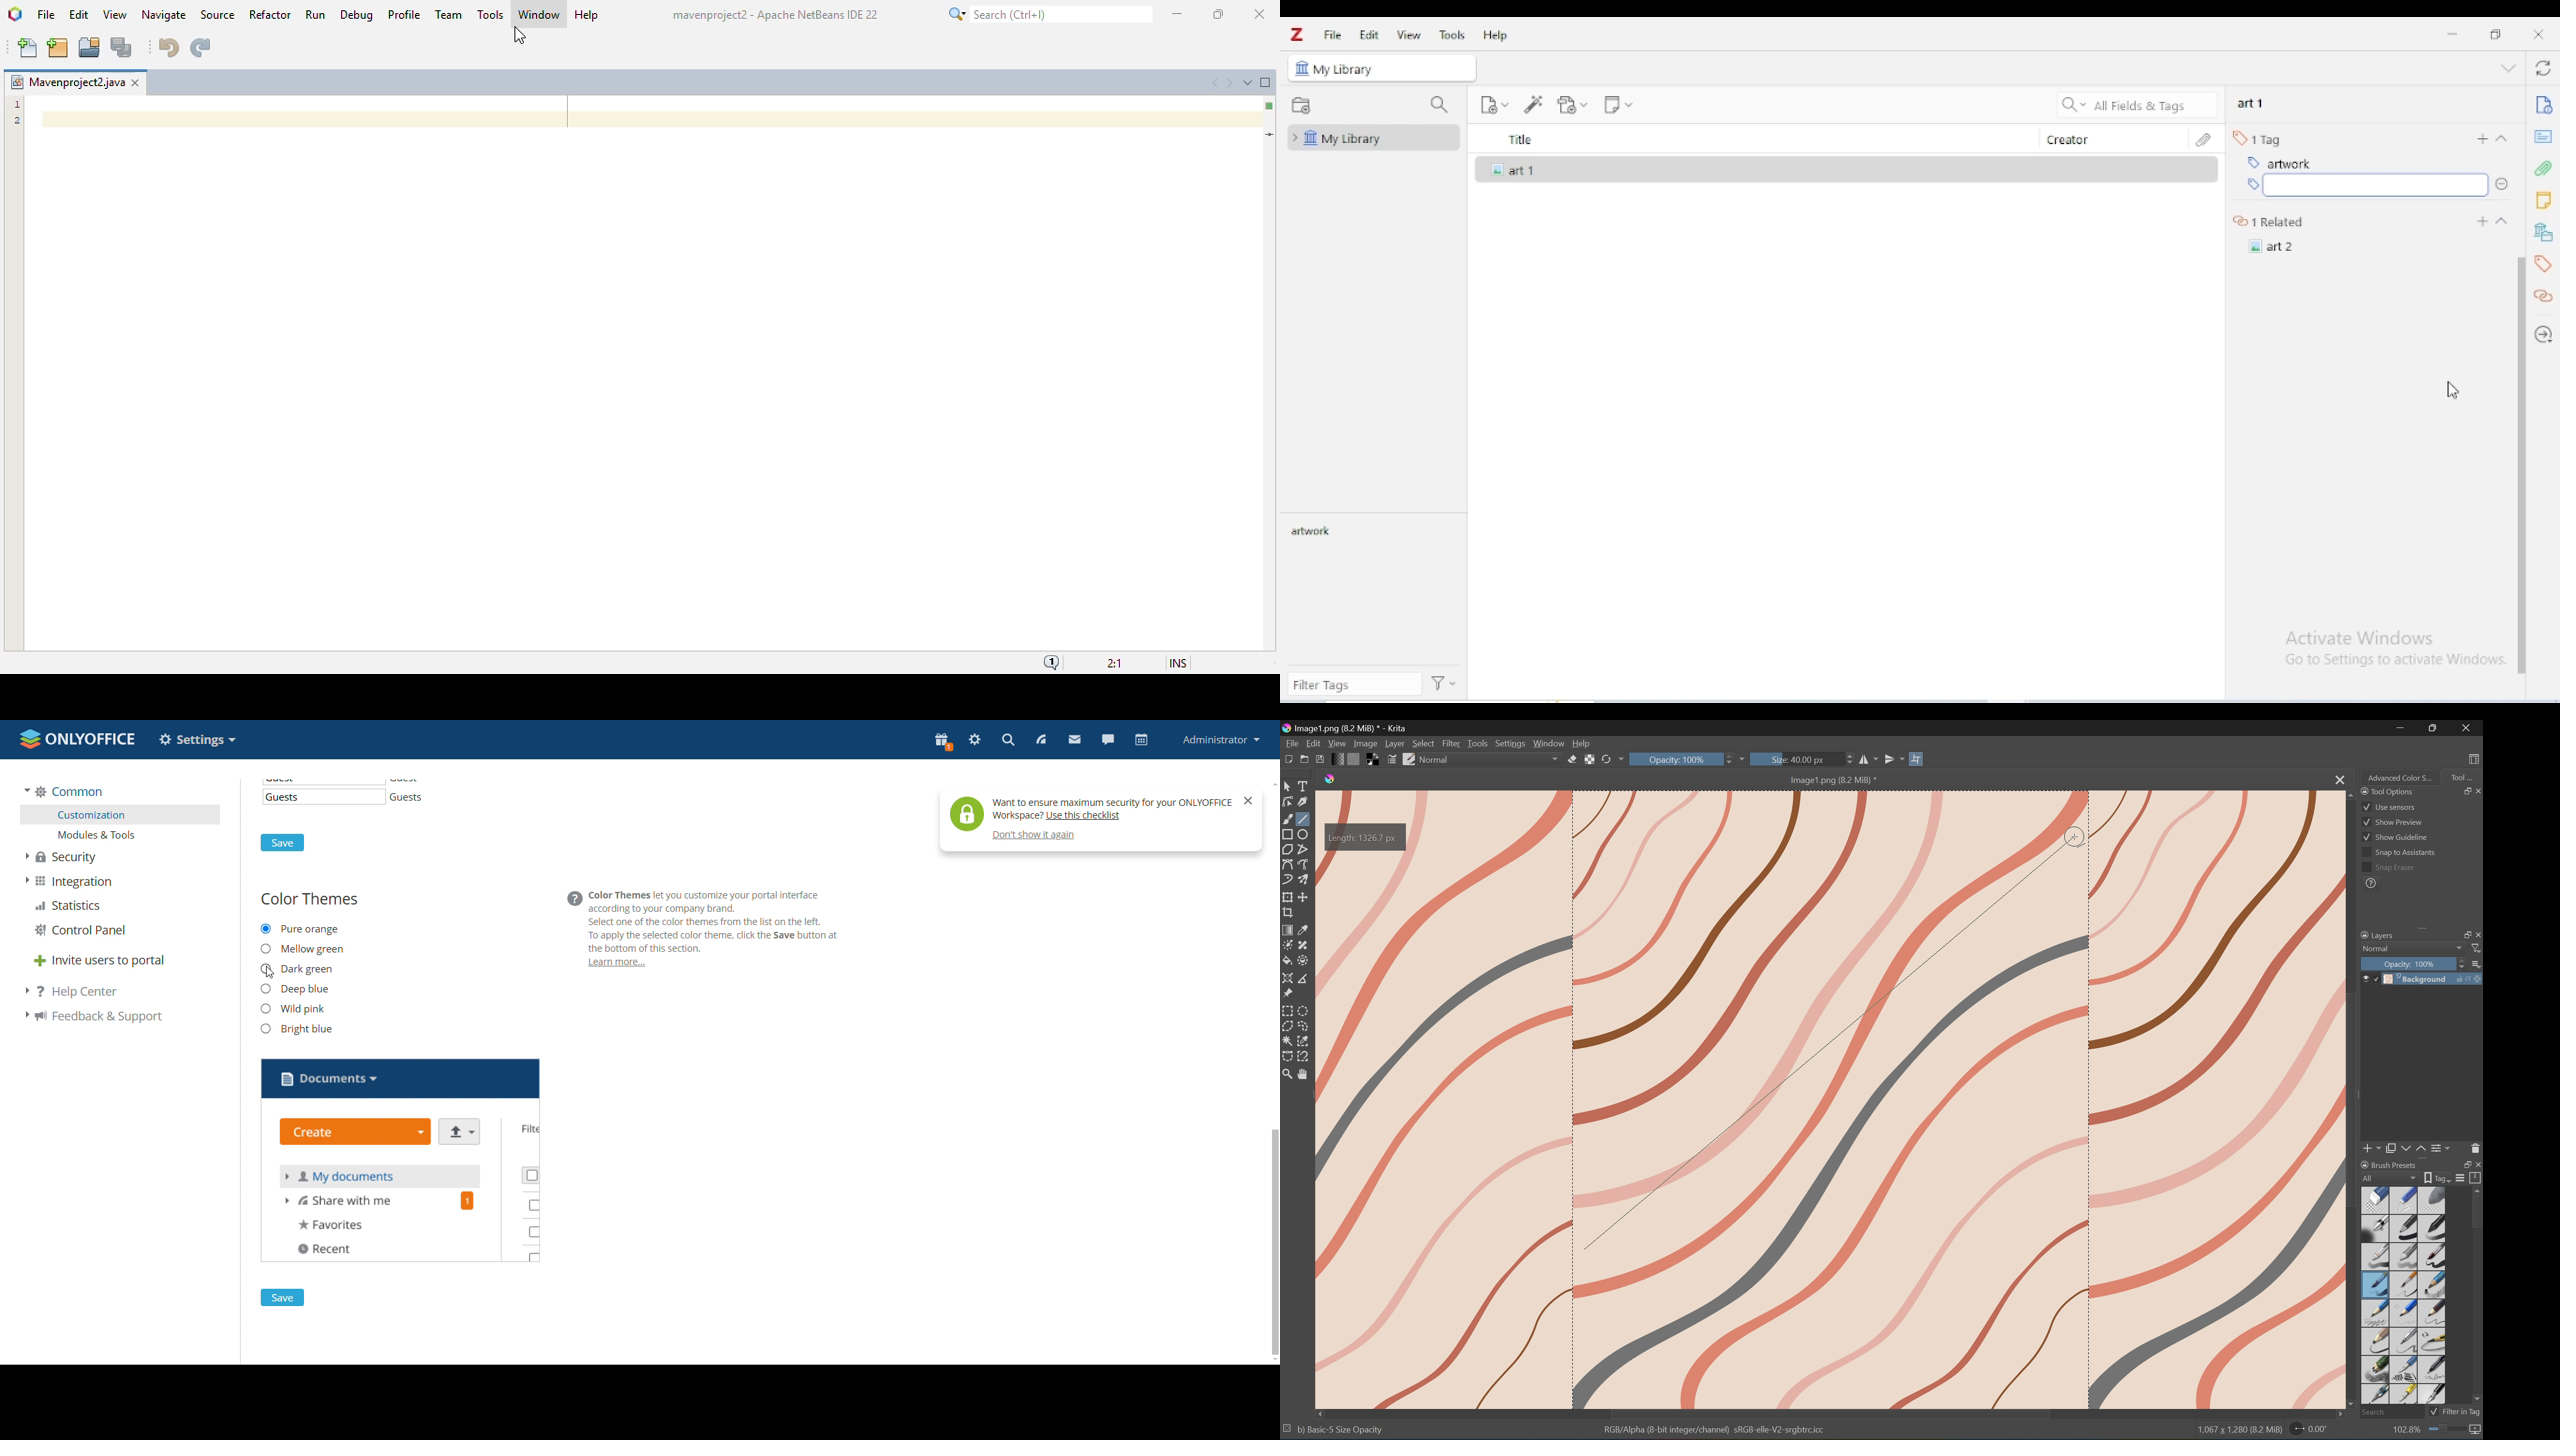  I want to click on run, so click(315, 14).